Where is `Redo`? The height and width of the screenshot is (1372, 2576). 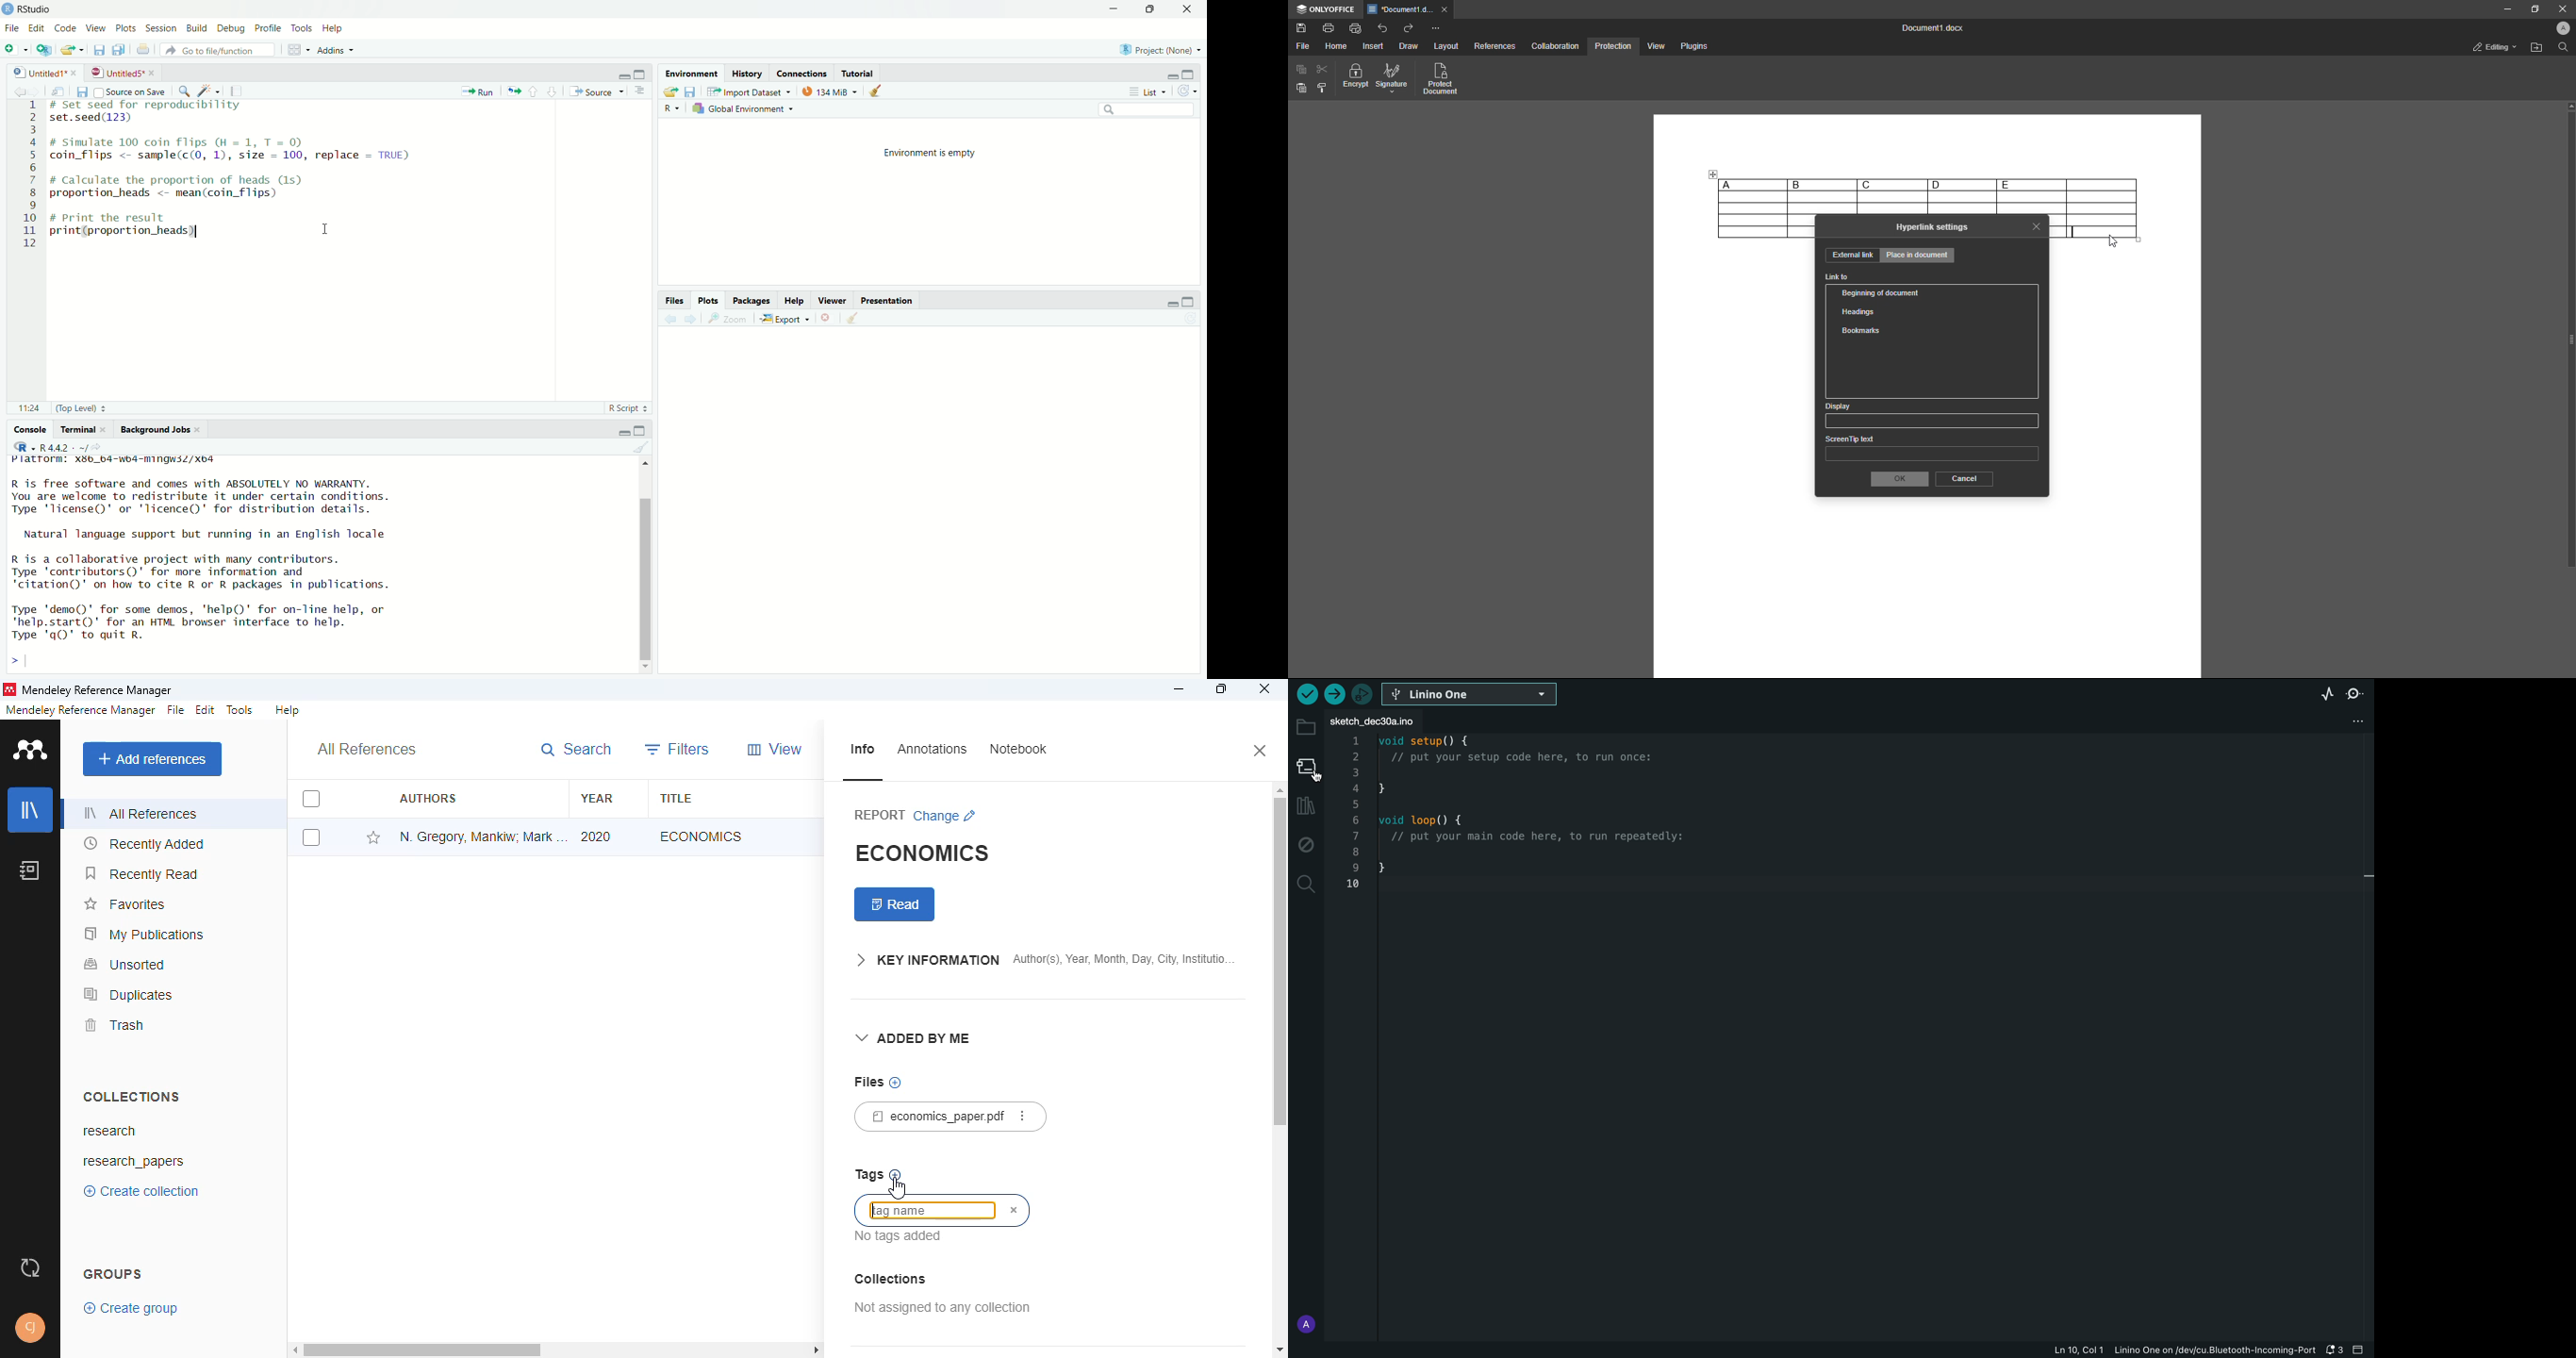
Redo is located at coordinates (1409, 28).